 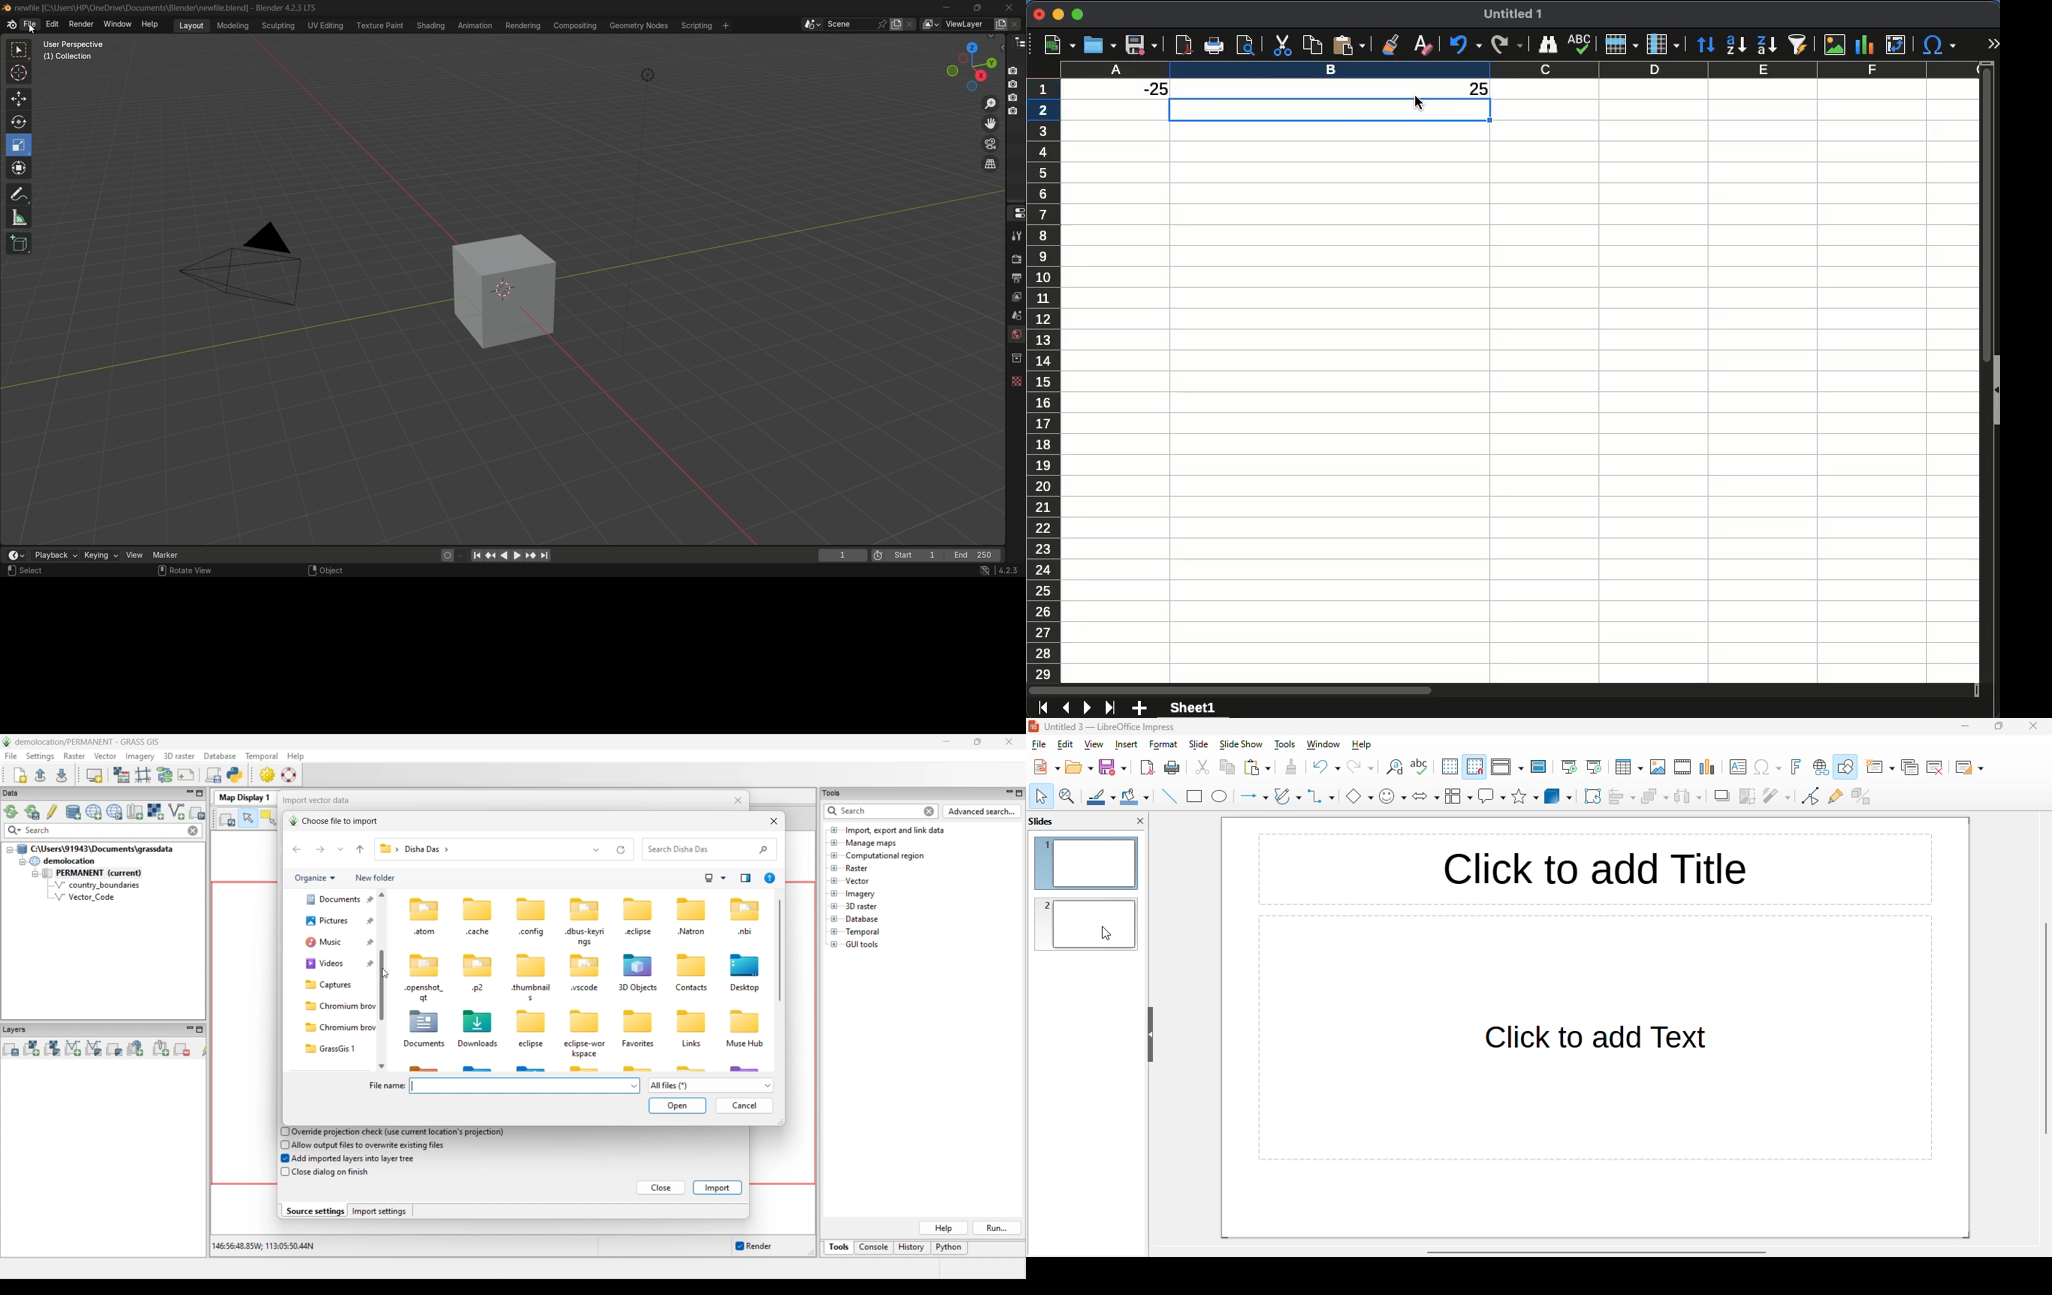 What do you see at coordinates (1524, 797) in the screenshot?
I see `stars and banners` at bounding box center [1524, 797].